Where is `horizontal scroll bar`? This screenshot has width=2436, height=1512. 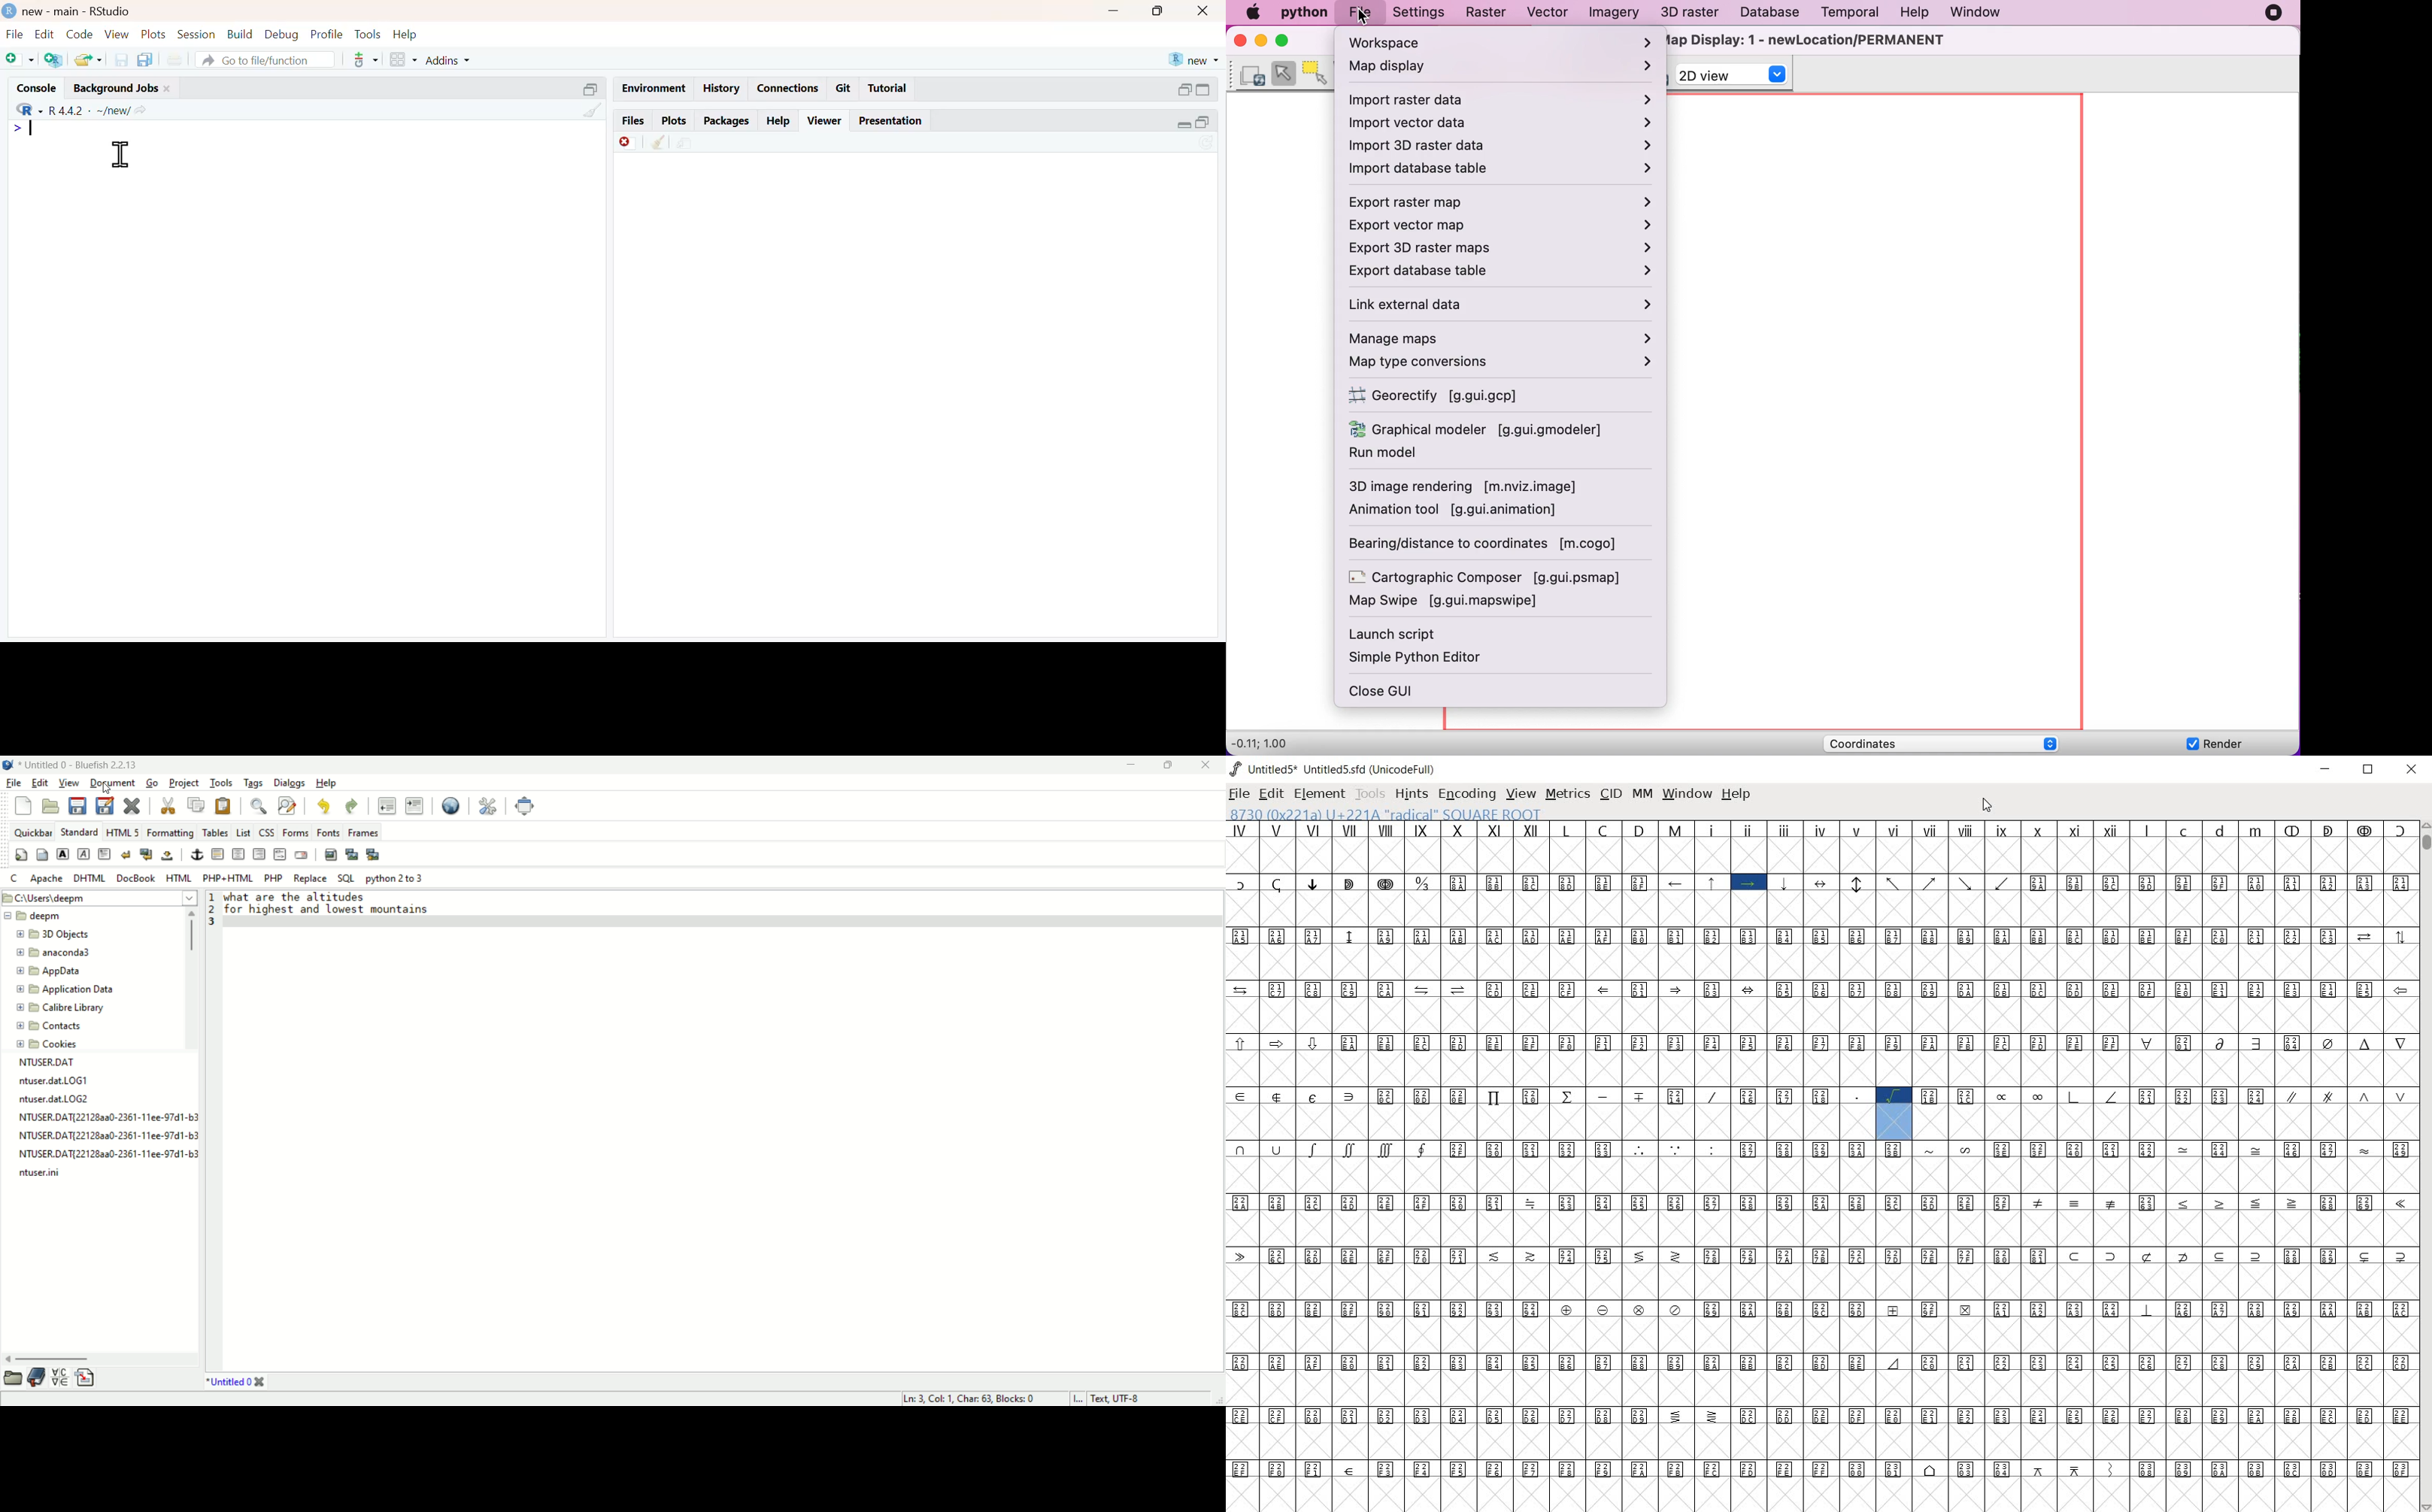 horizontal scroll bar is located at coordinates (98, 1357).